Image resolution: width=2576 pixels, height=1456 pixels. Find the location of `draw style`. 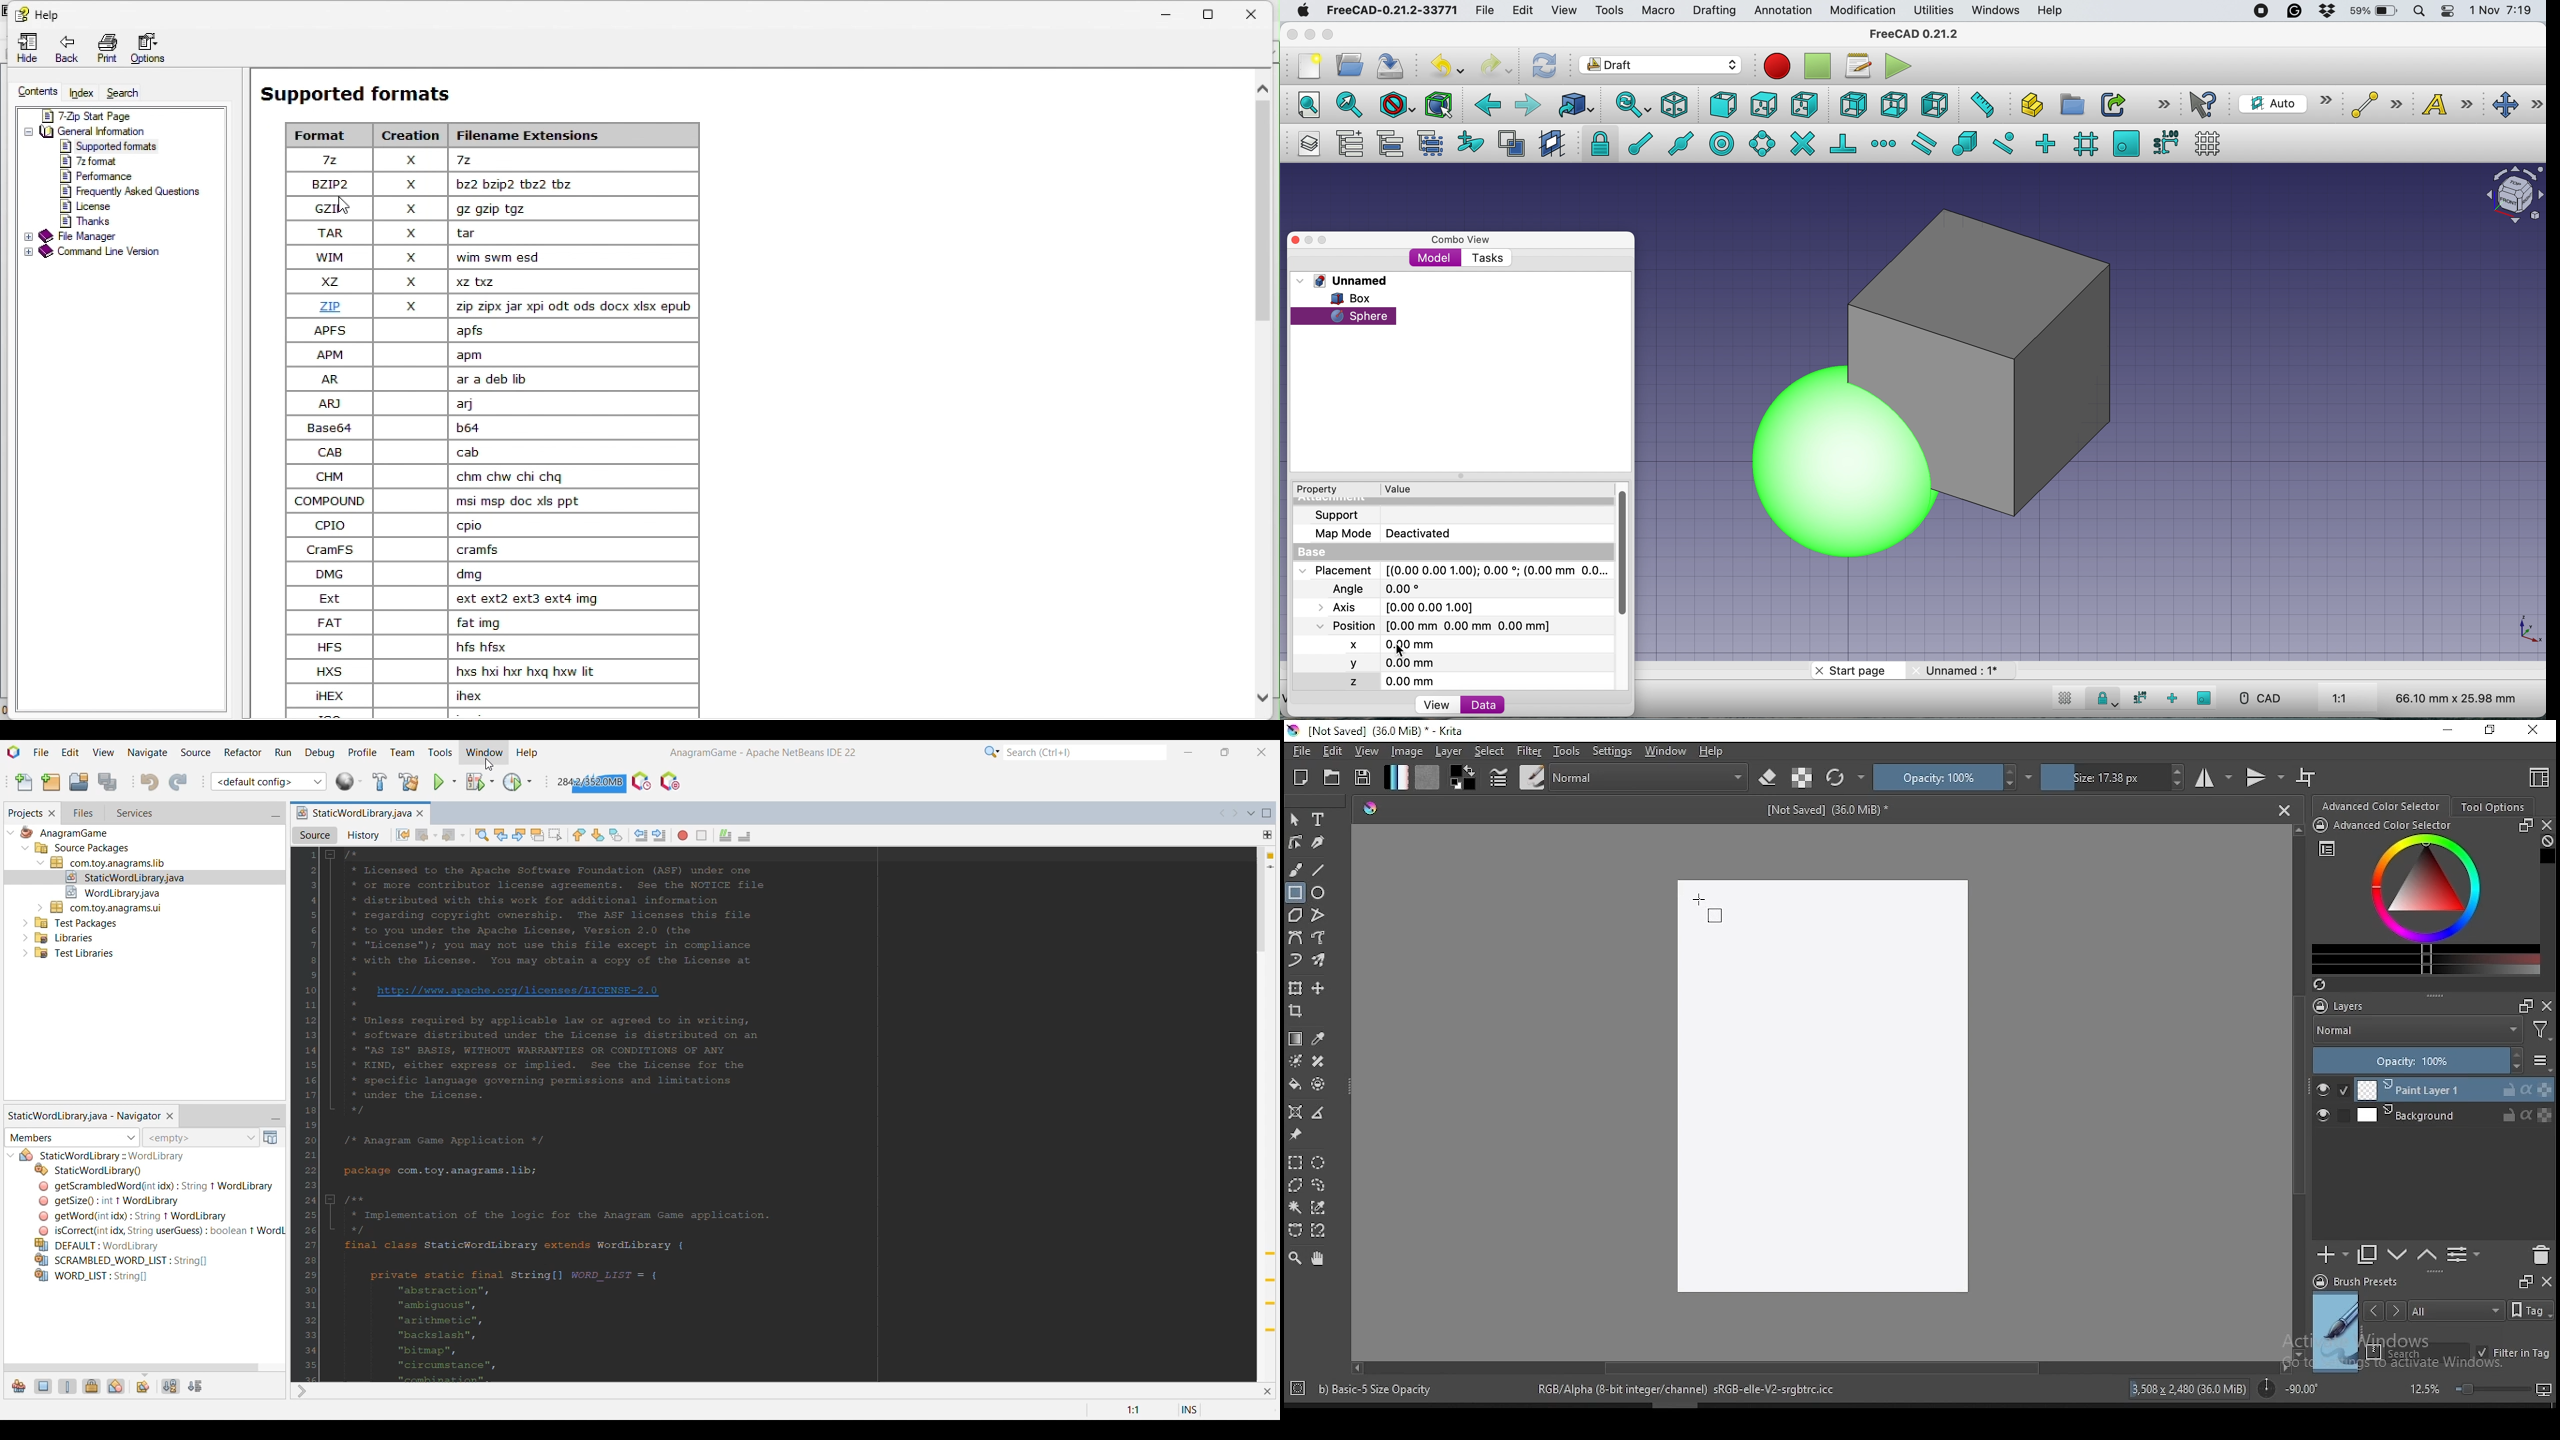

draw style is located at coordinates (1398, 106).